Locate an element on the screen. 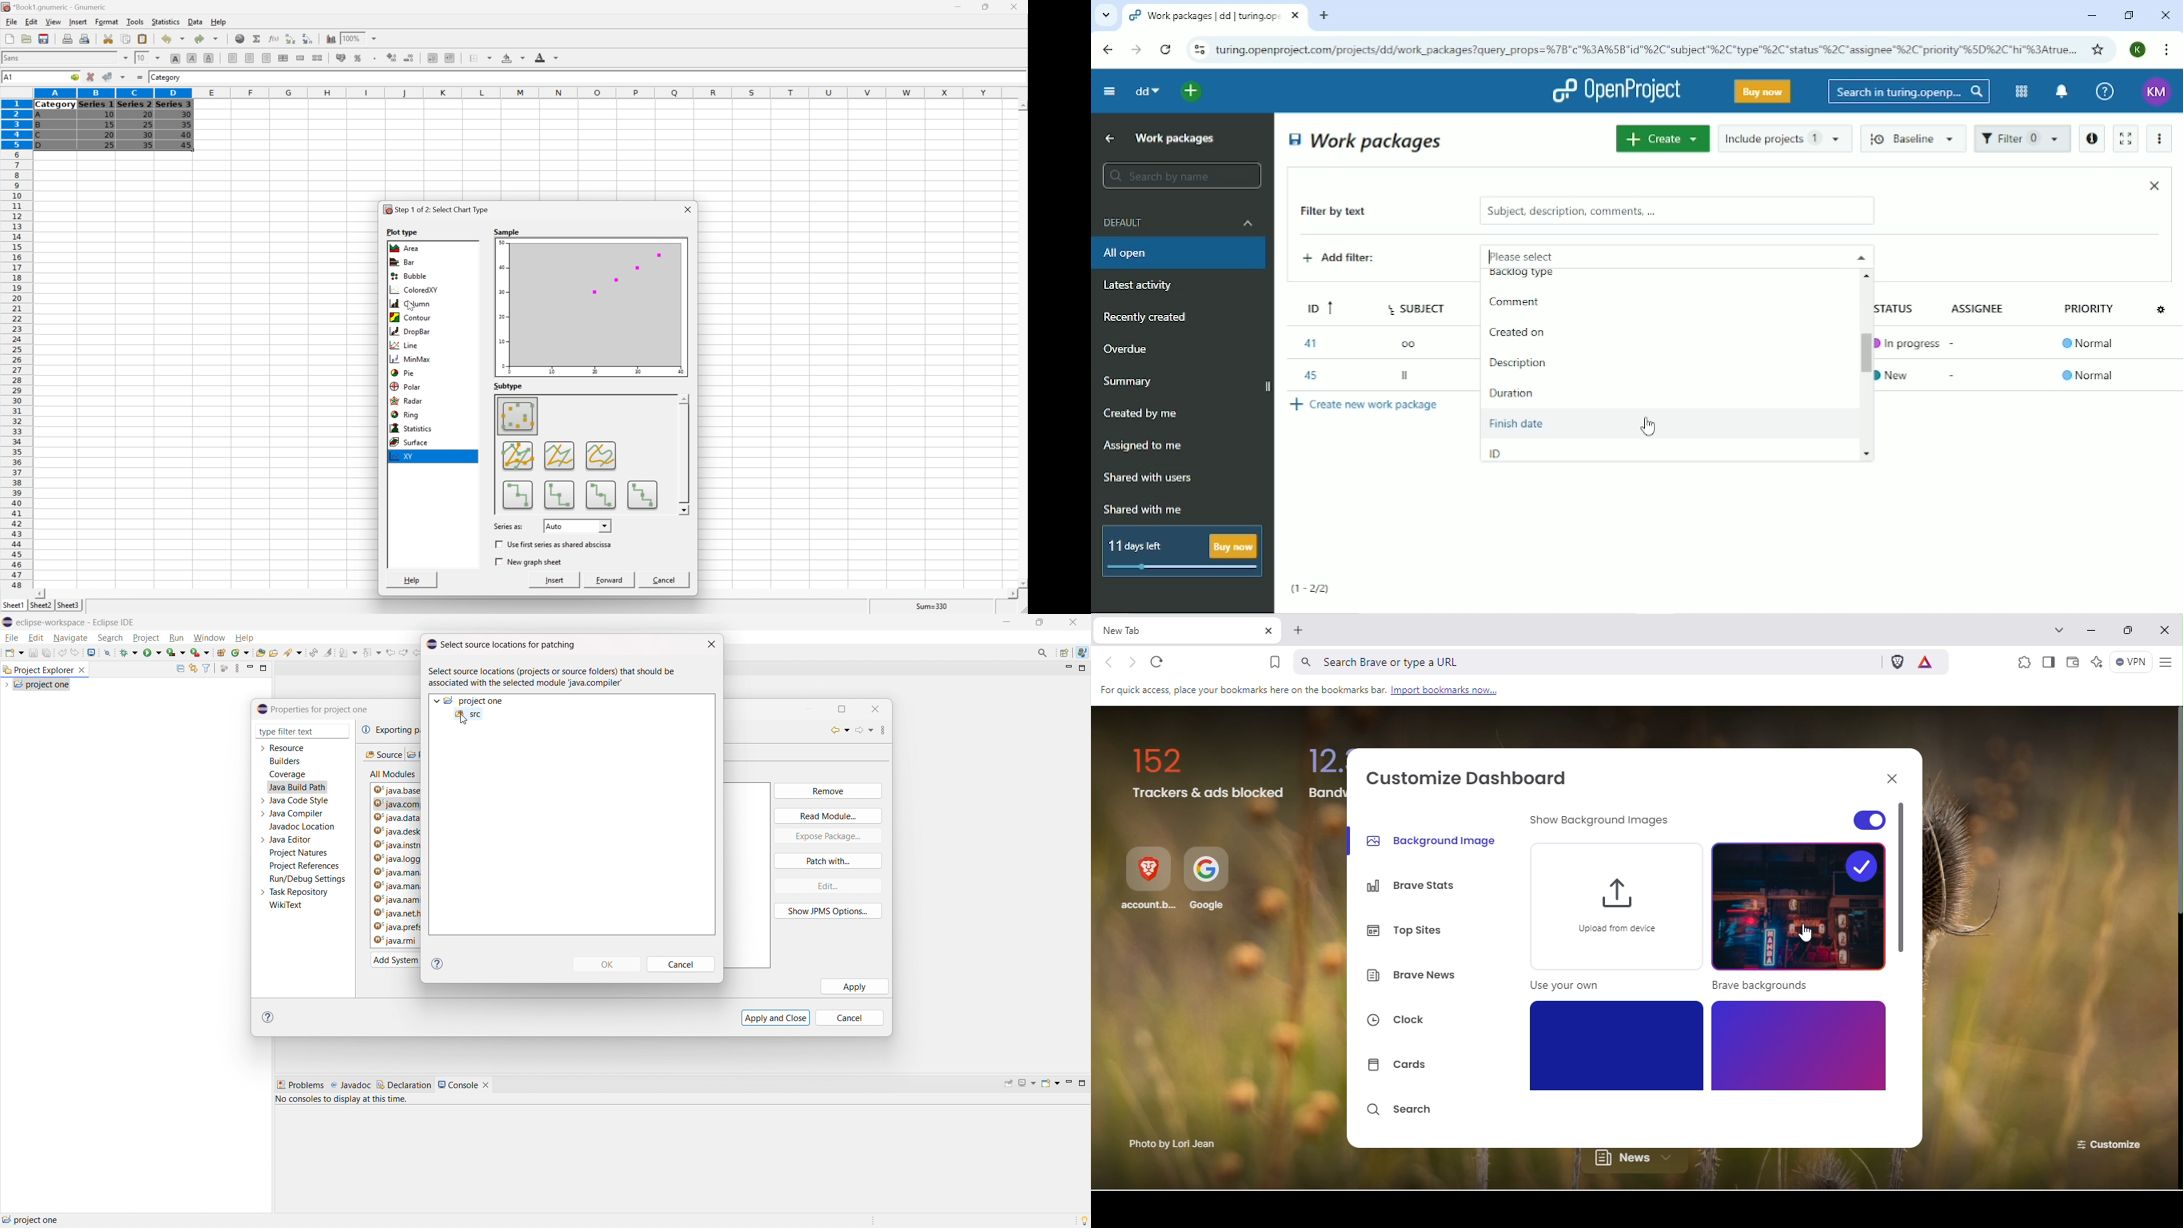  view next location is located at coordinates (404, 651).